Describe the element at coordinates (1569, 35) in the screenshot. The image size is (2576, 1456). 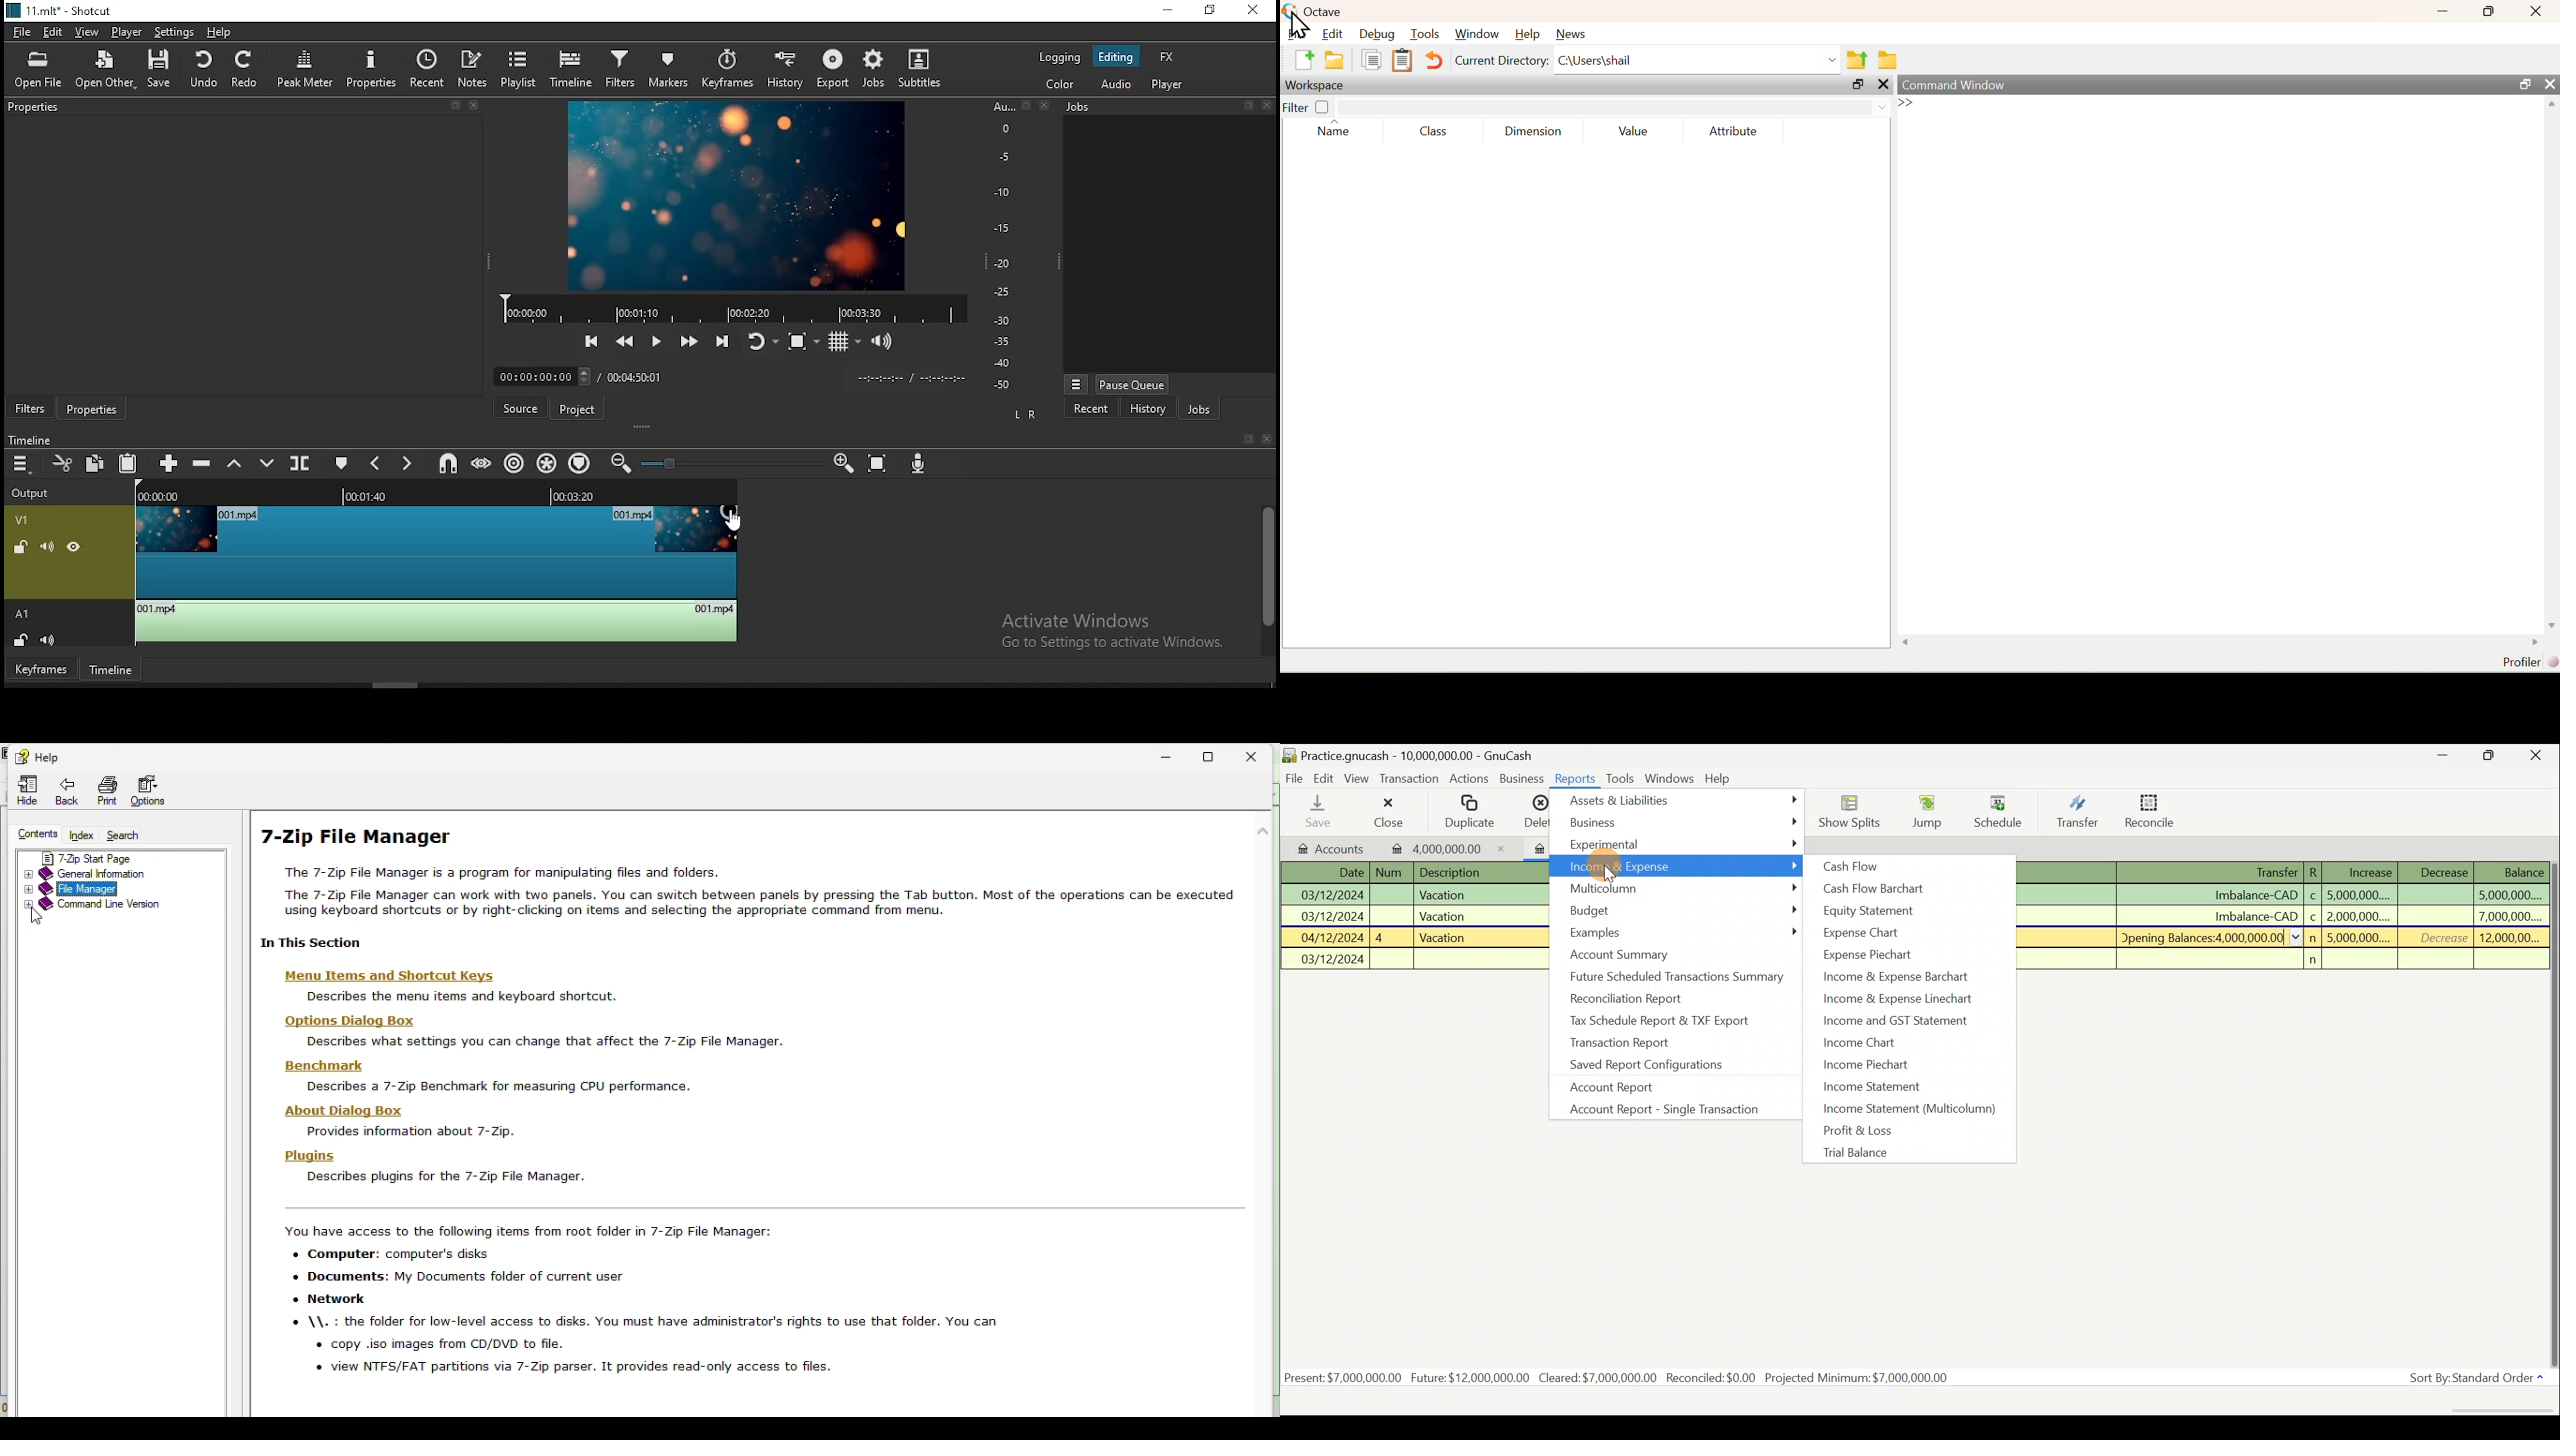
I see `News` at that location.